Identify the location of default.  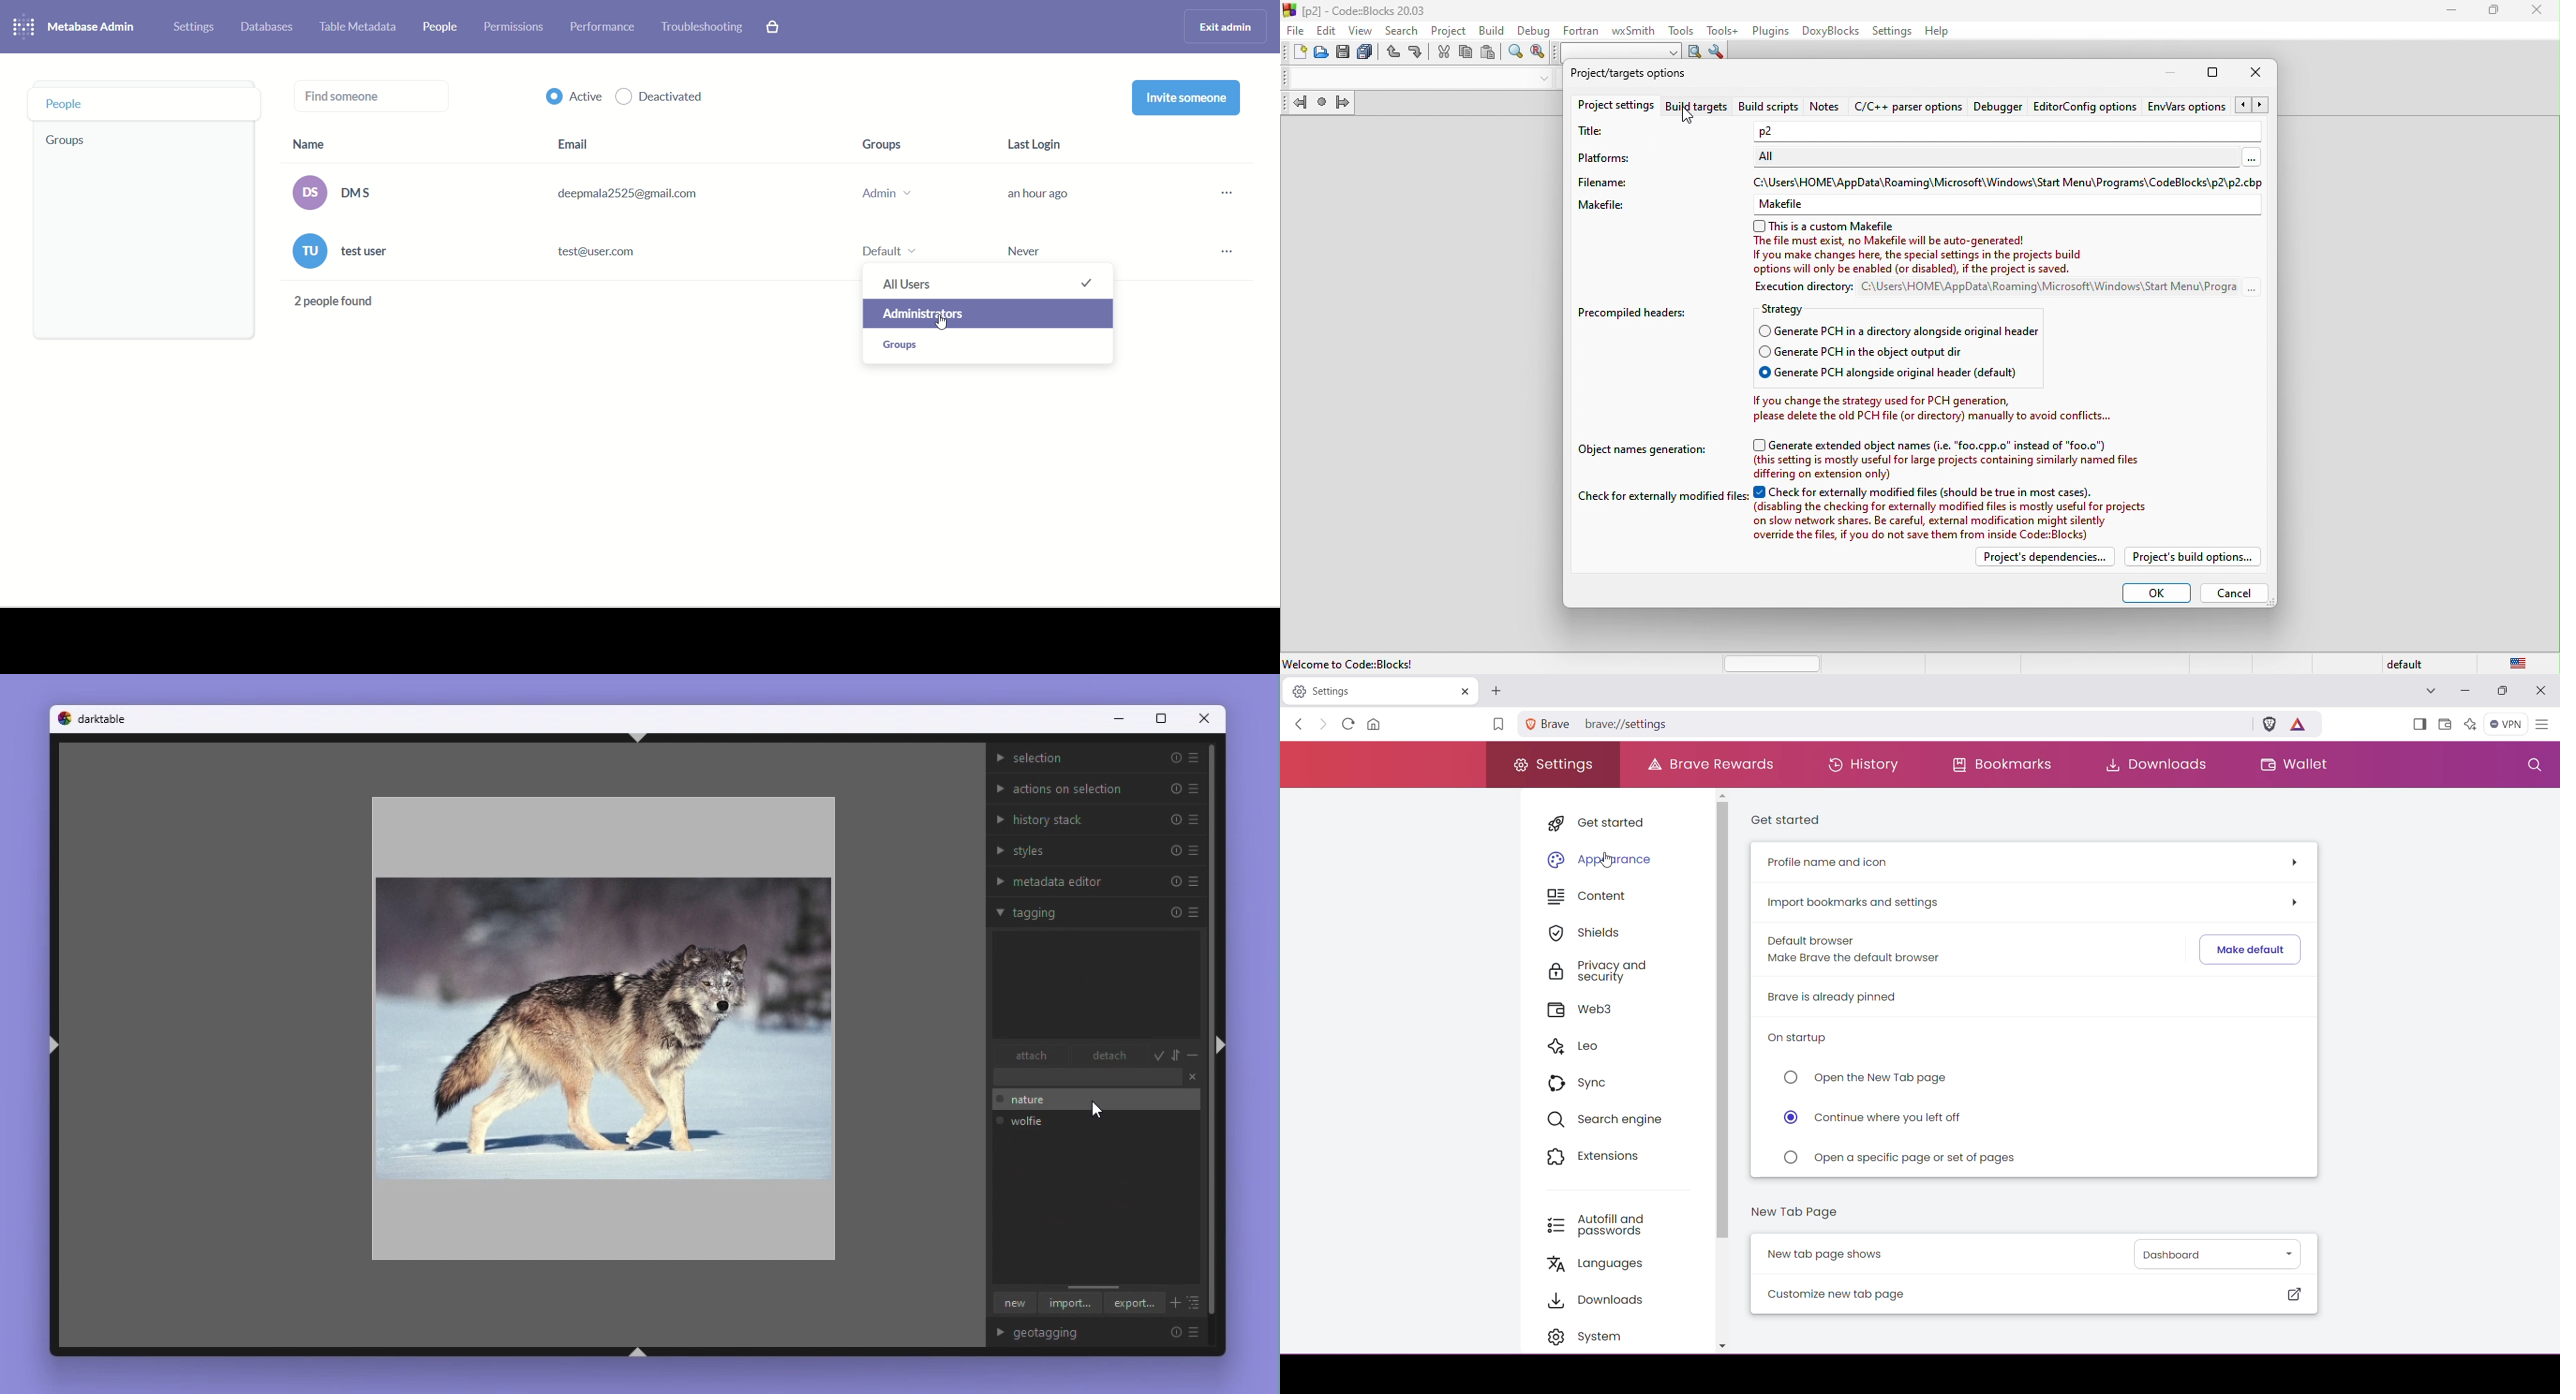
(2408, 662).